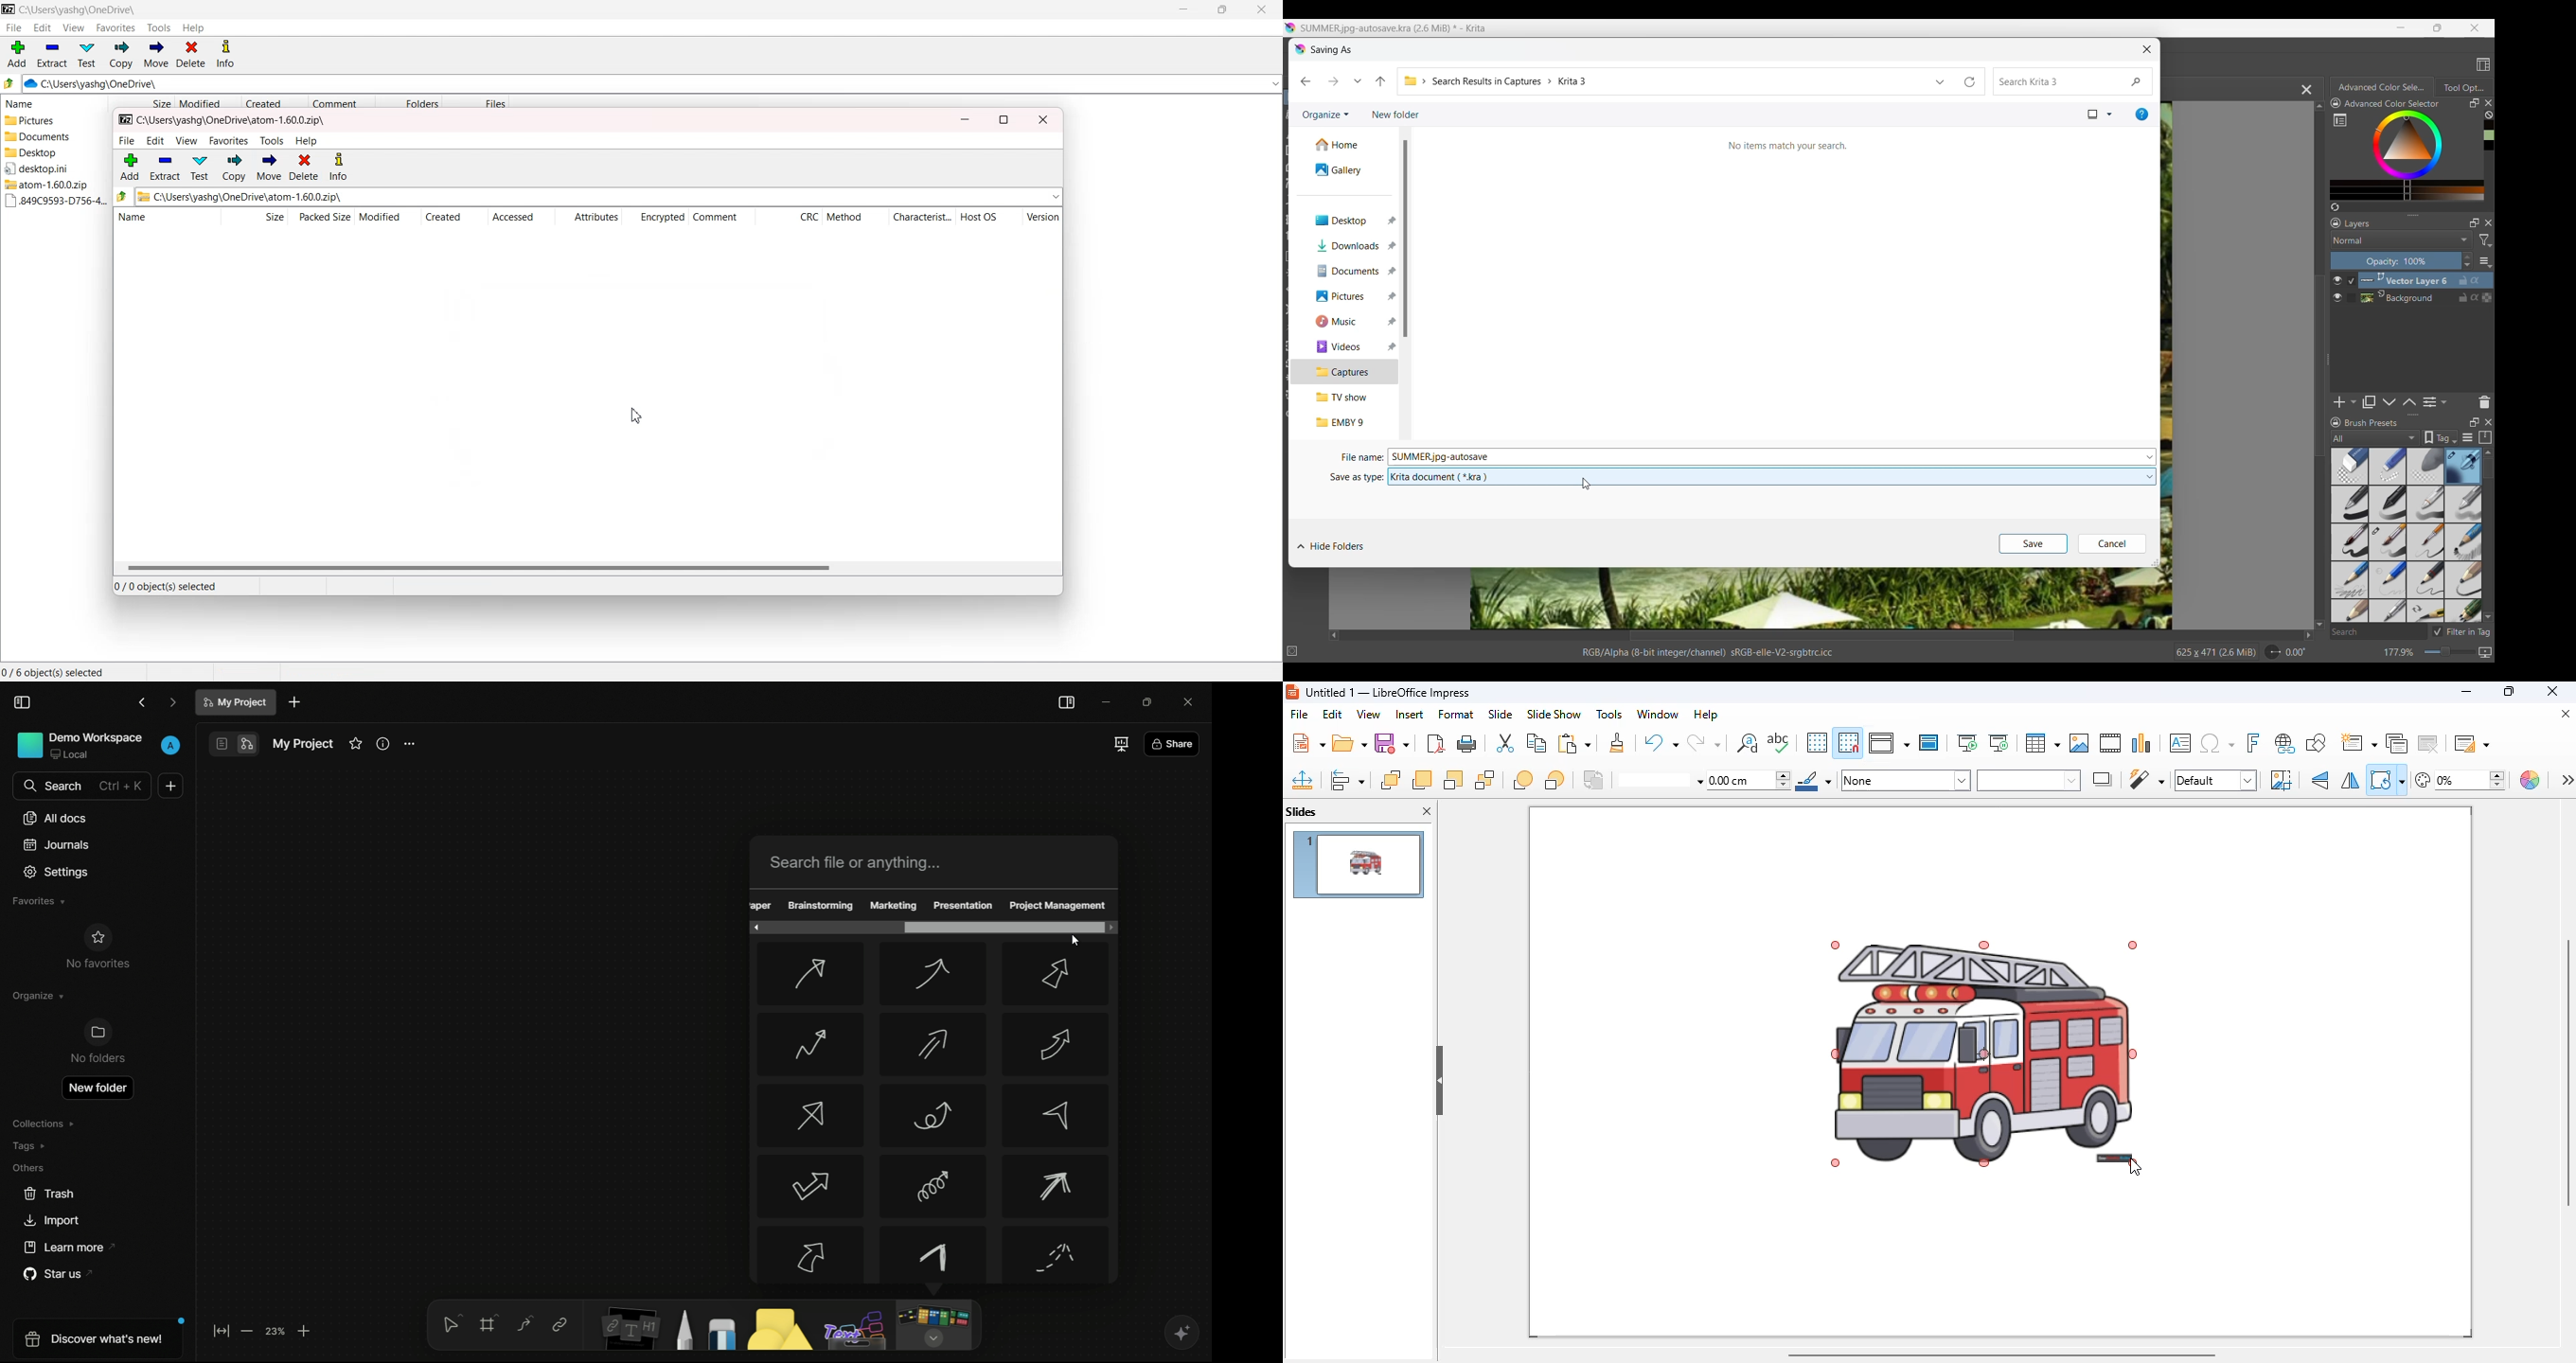  Describe the element at coordinates (2073, 81) in the screenshot. I see `Quick search` at that location.